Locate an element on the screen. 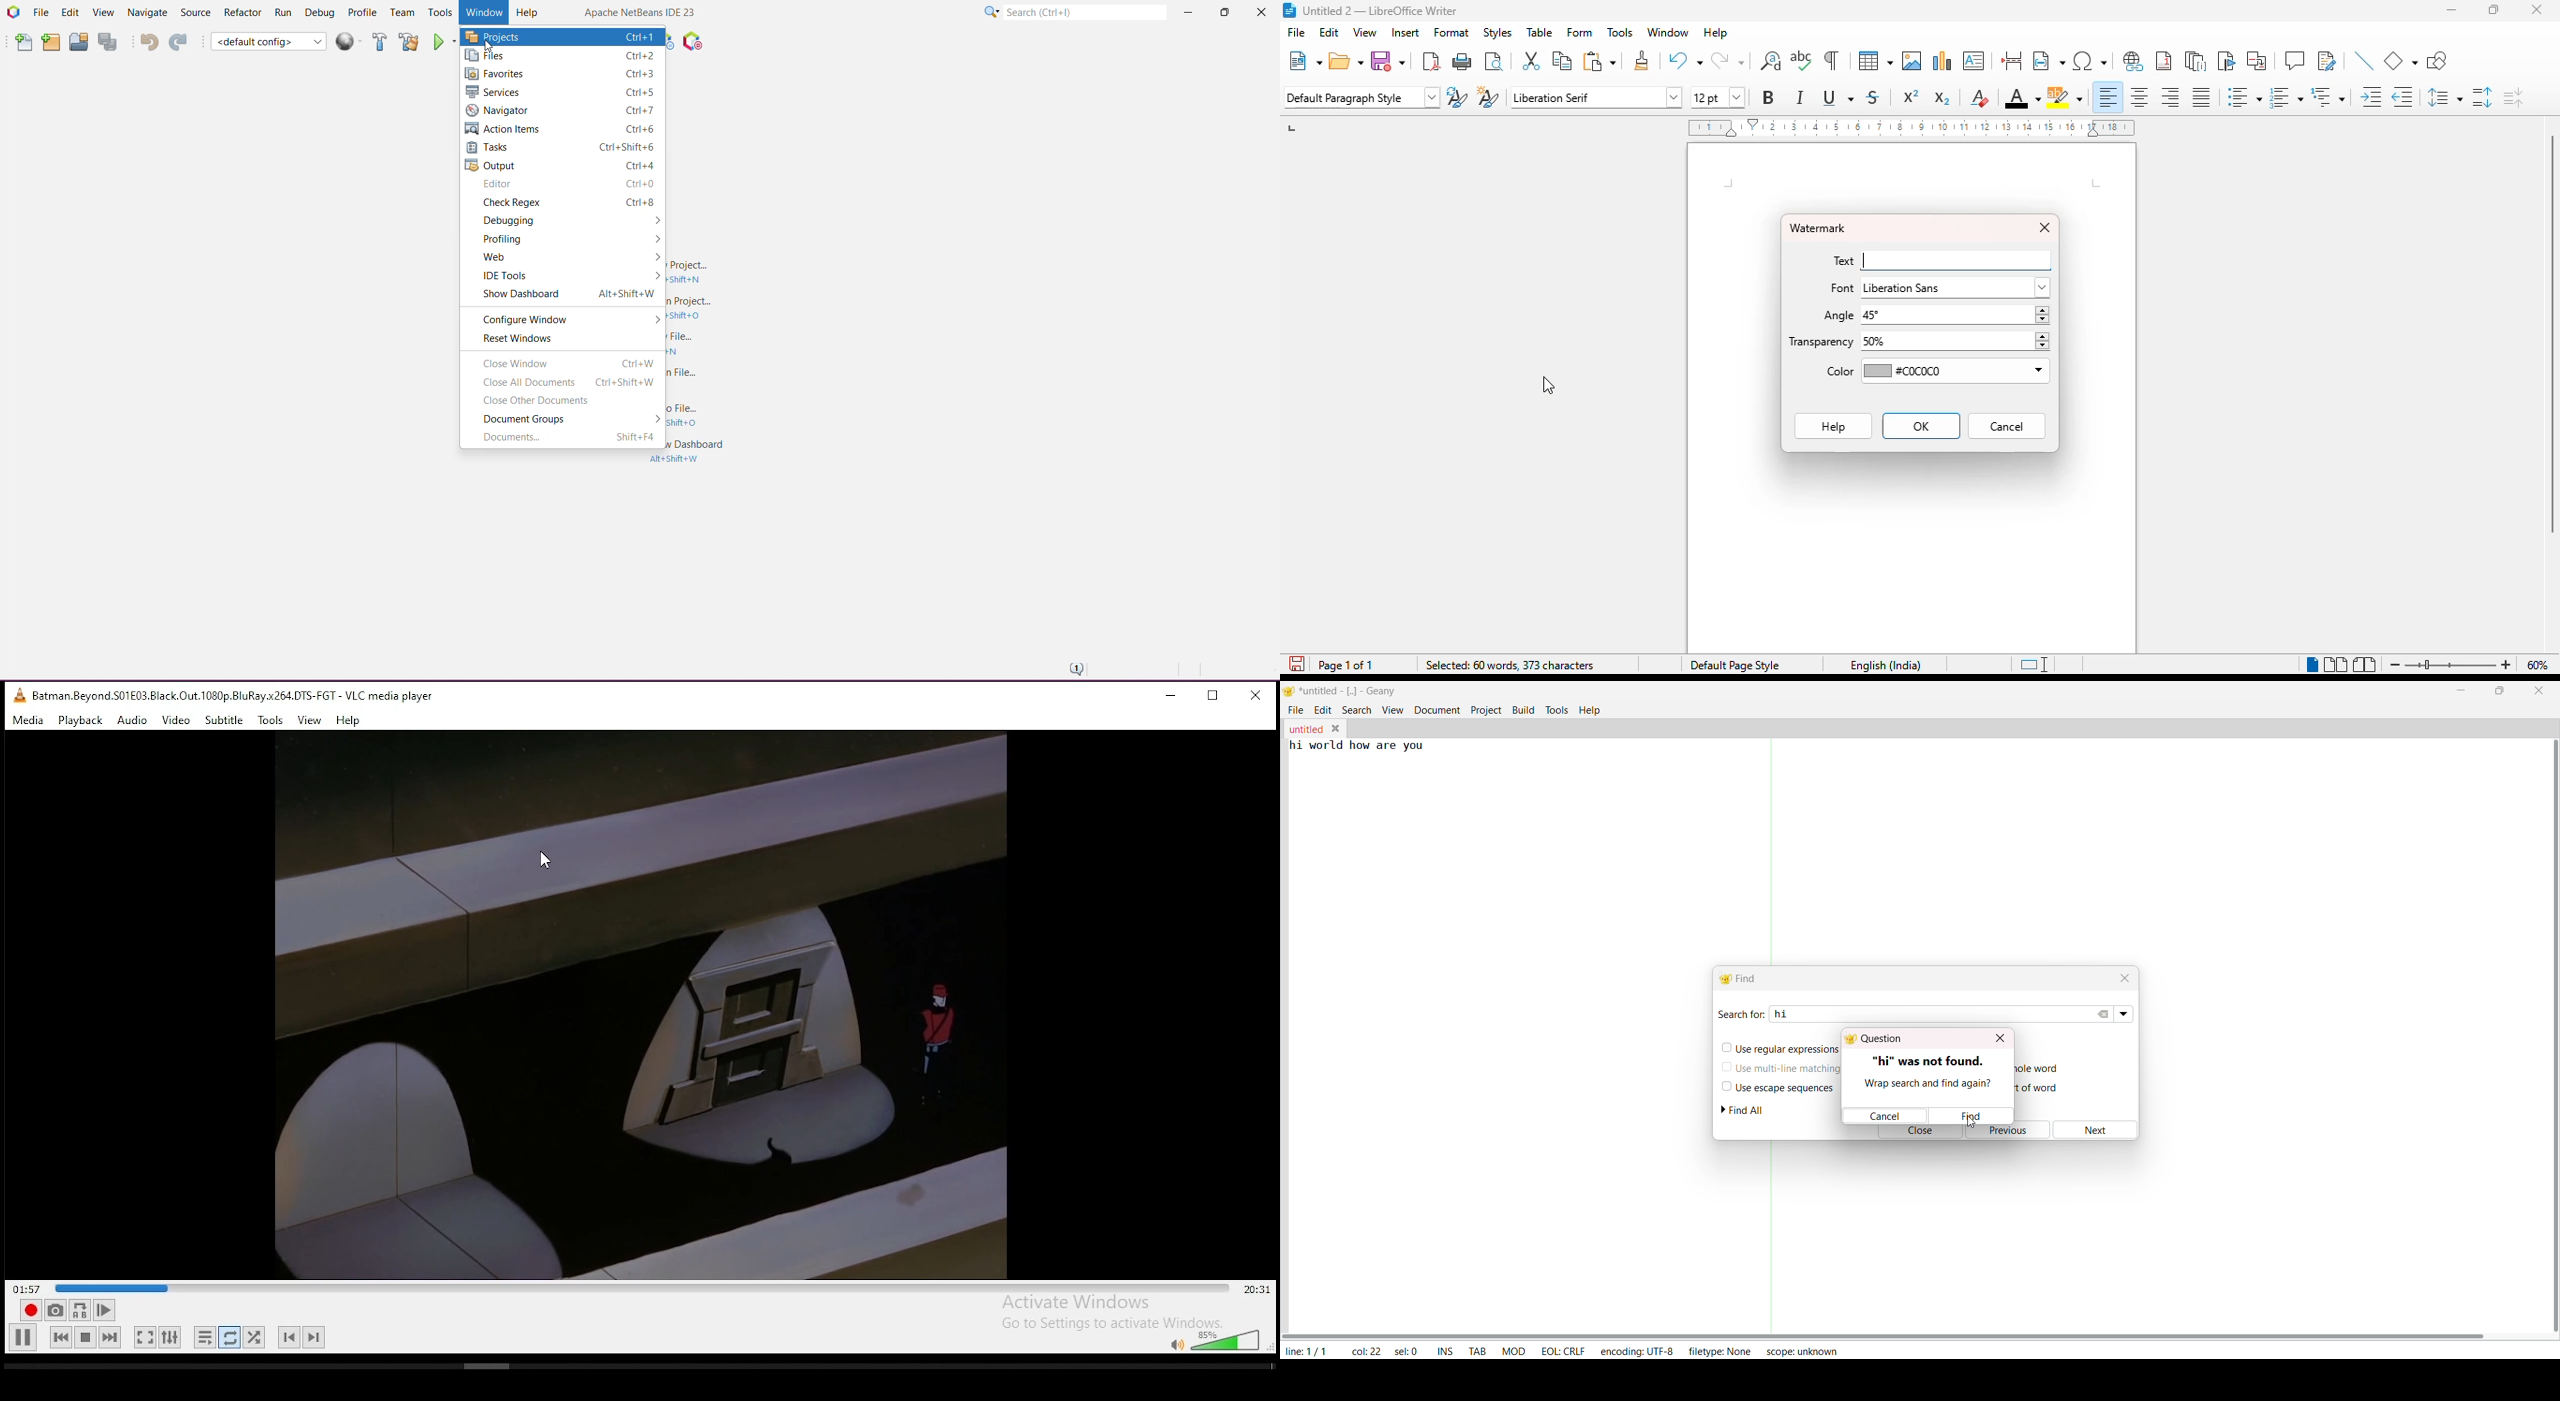 Image resolution: width=2576 pixels, height=1428 pixels. Tools is located at coordinates (439, 13).